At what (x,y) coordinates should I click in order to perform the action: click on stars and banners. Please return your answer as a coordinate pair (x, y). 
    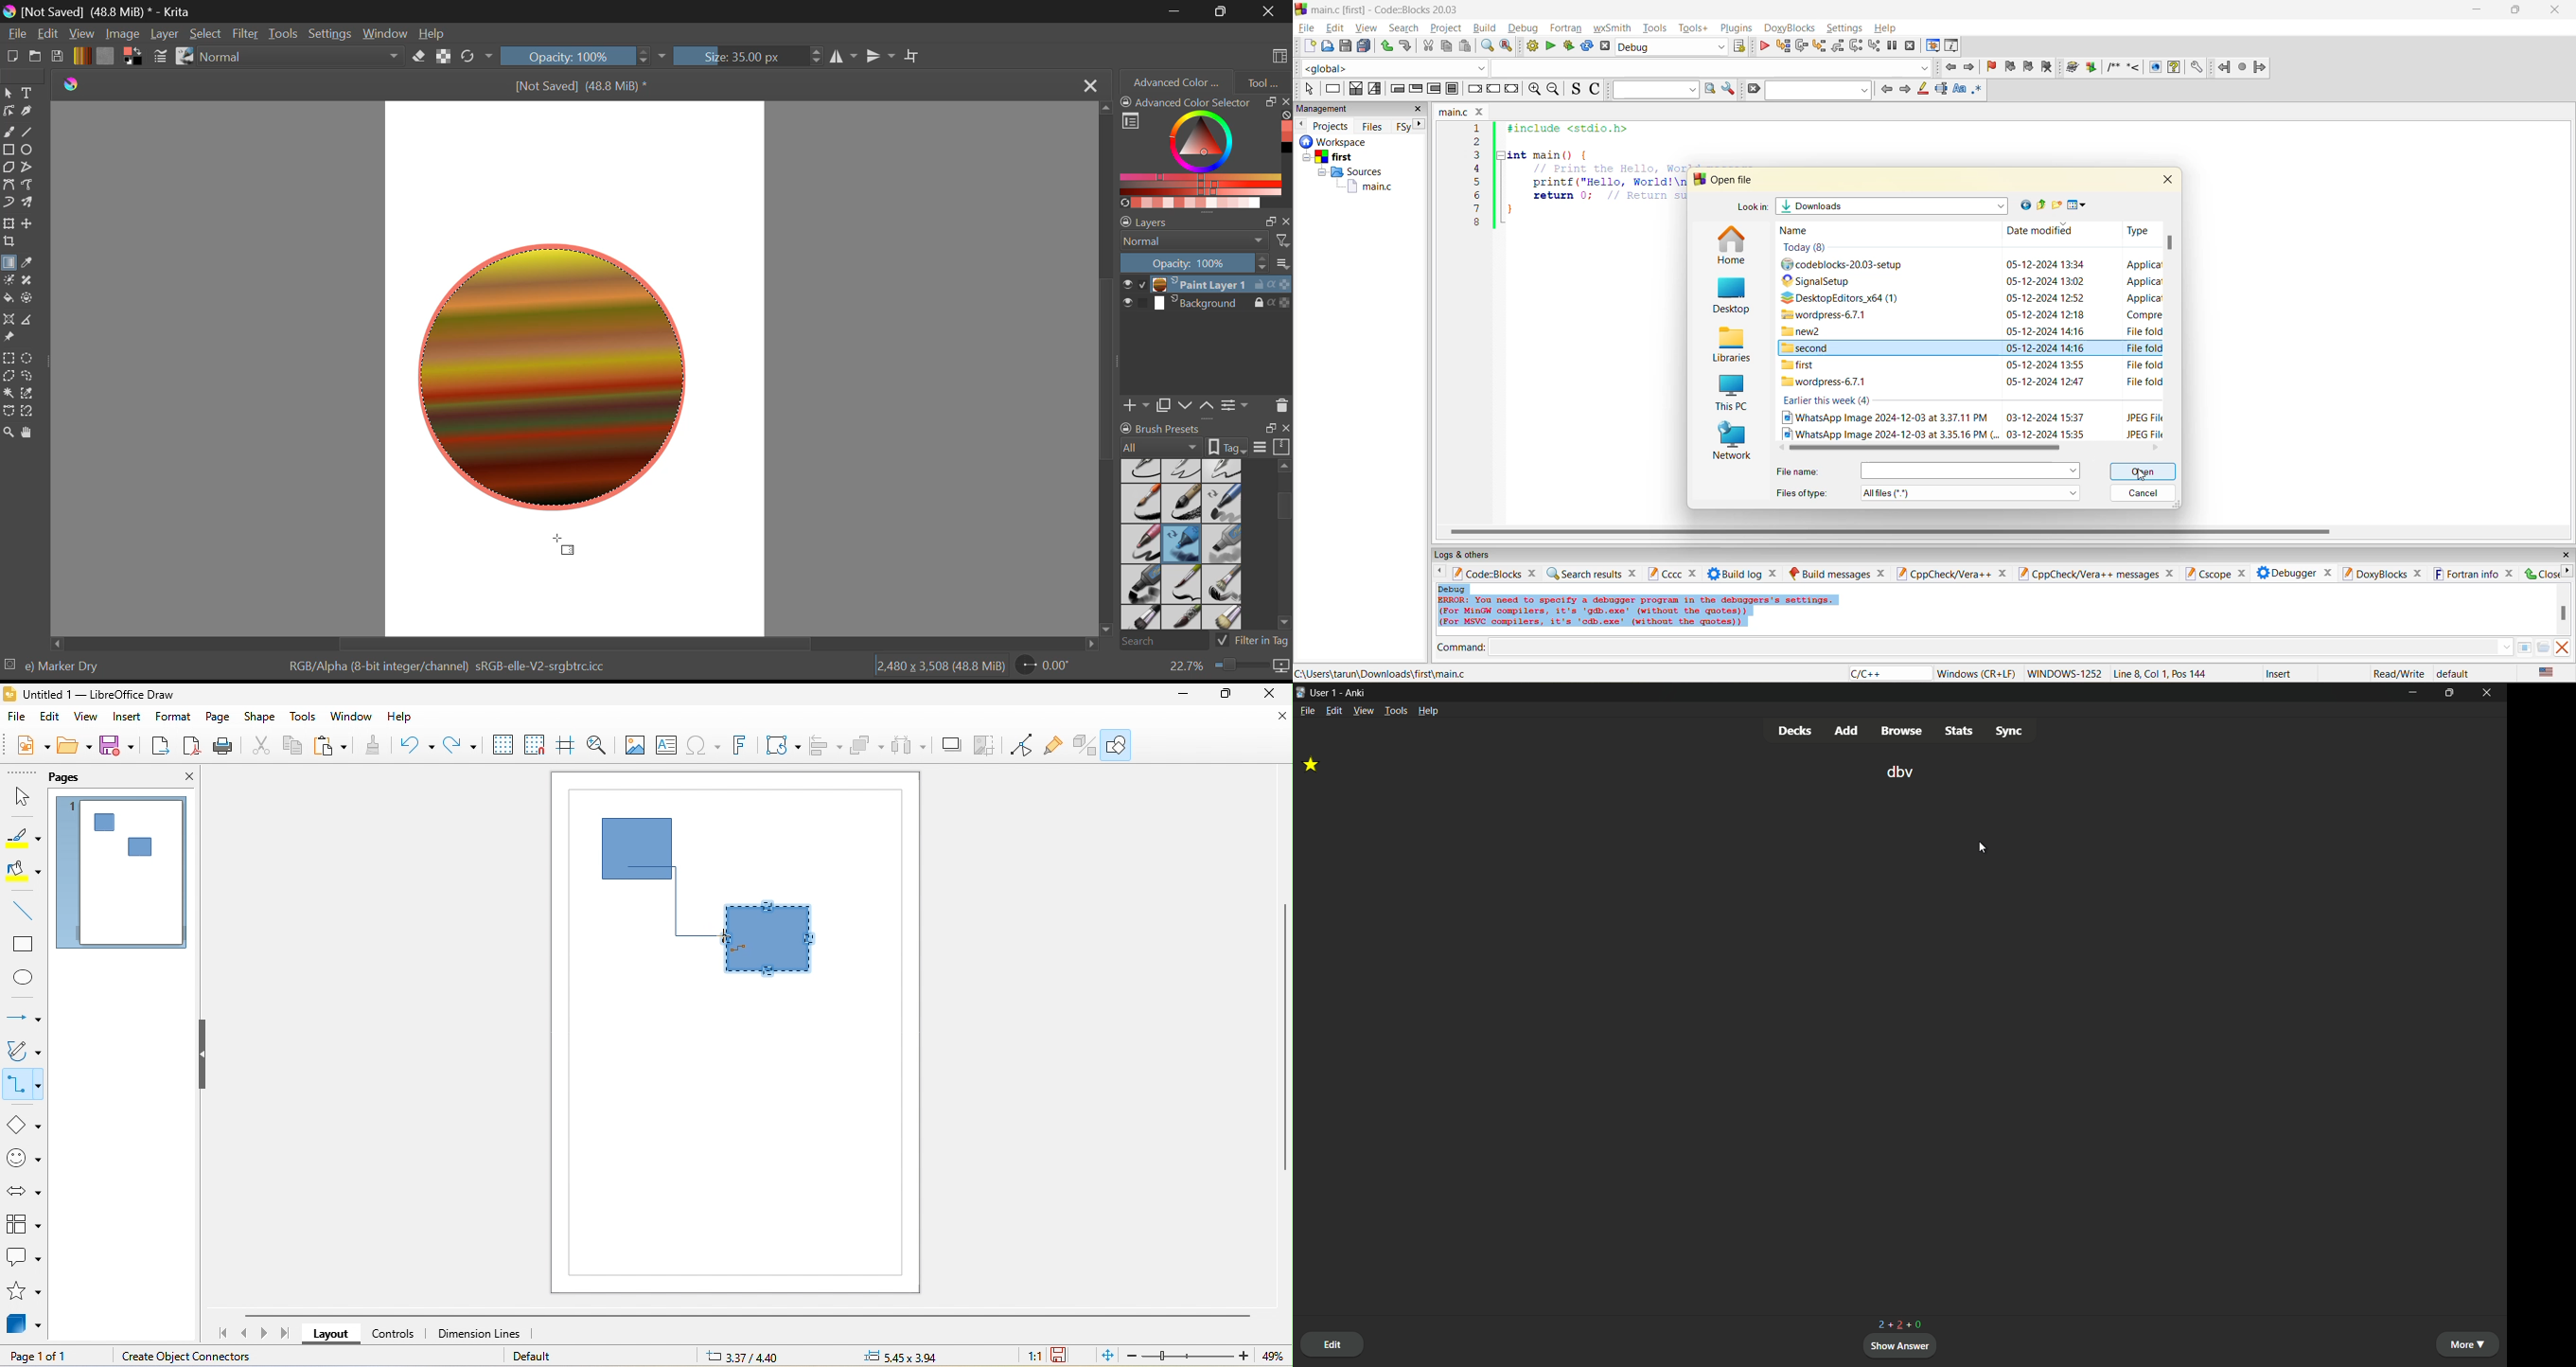
    Looking at the image, I should click on (26, 1291).